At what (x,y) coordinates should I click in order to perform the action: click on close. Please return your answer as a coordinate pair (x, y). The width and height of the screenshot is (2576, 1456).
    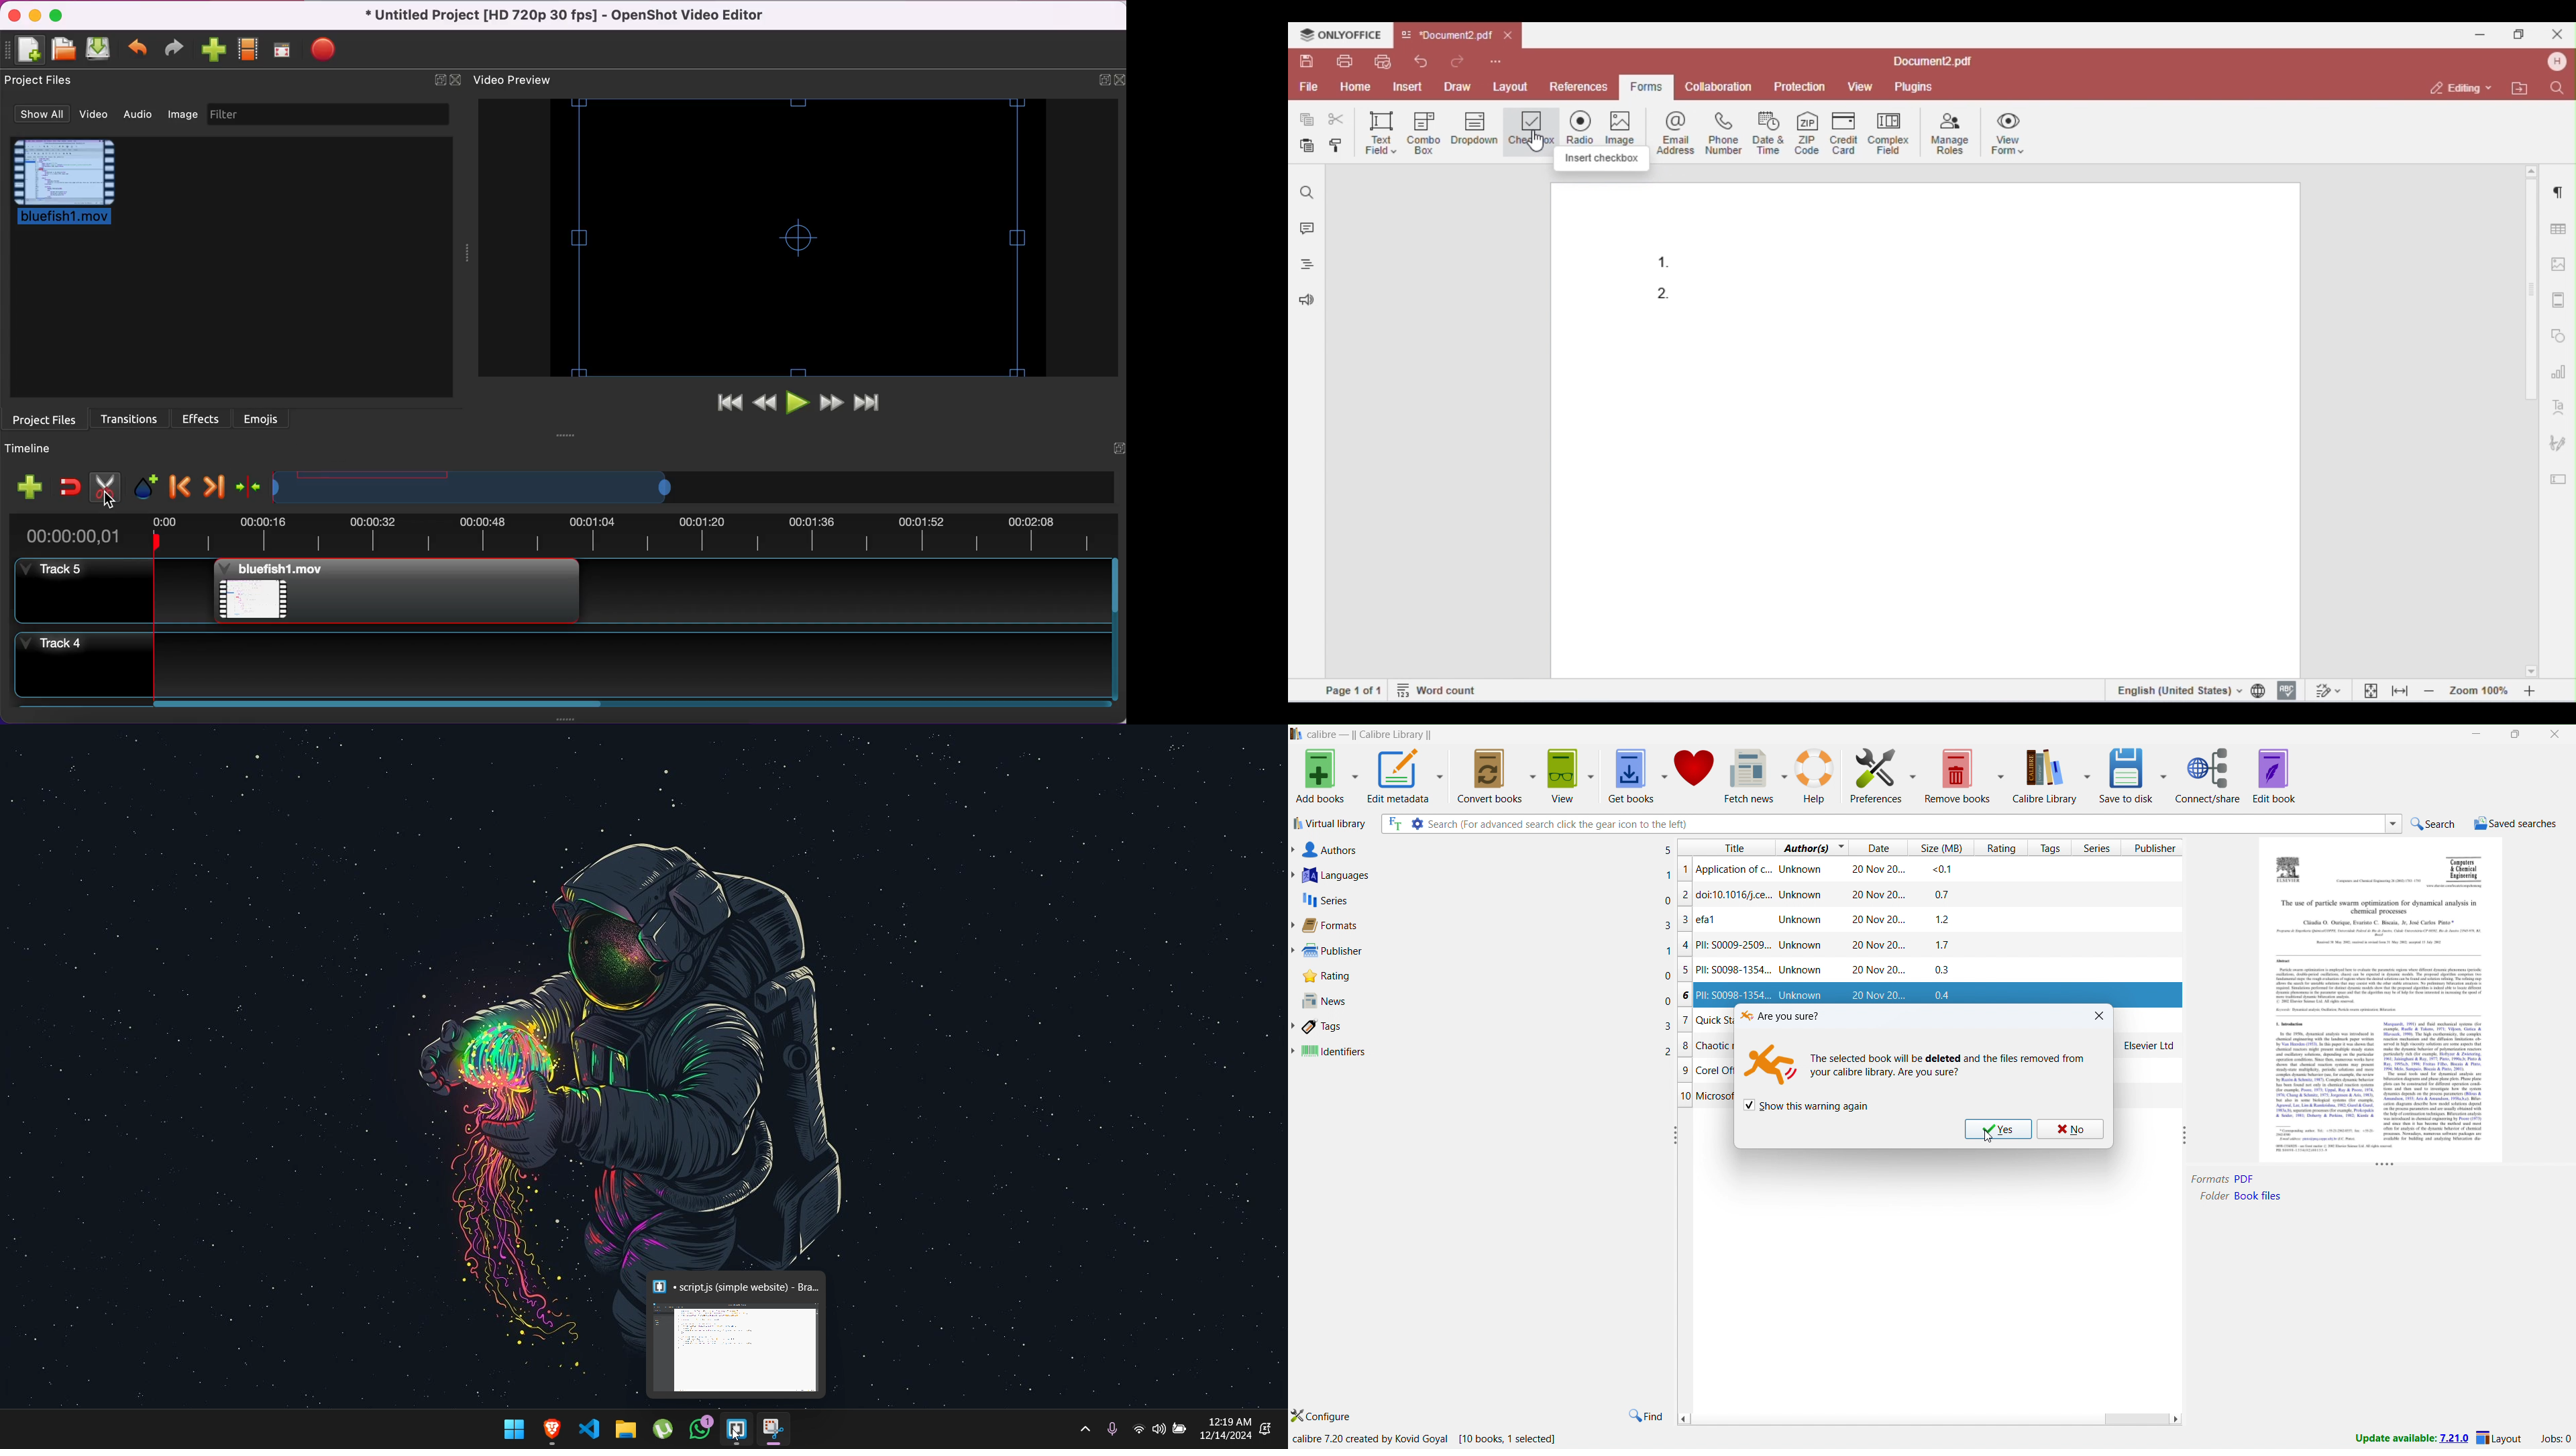
    Looking at the image, I should click on (2098, 1016).